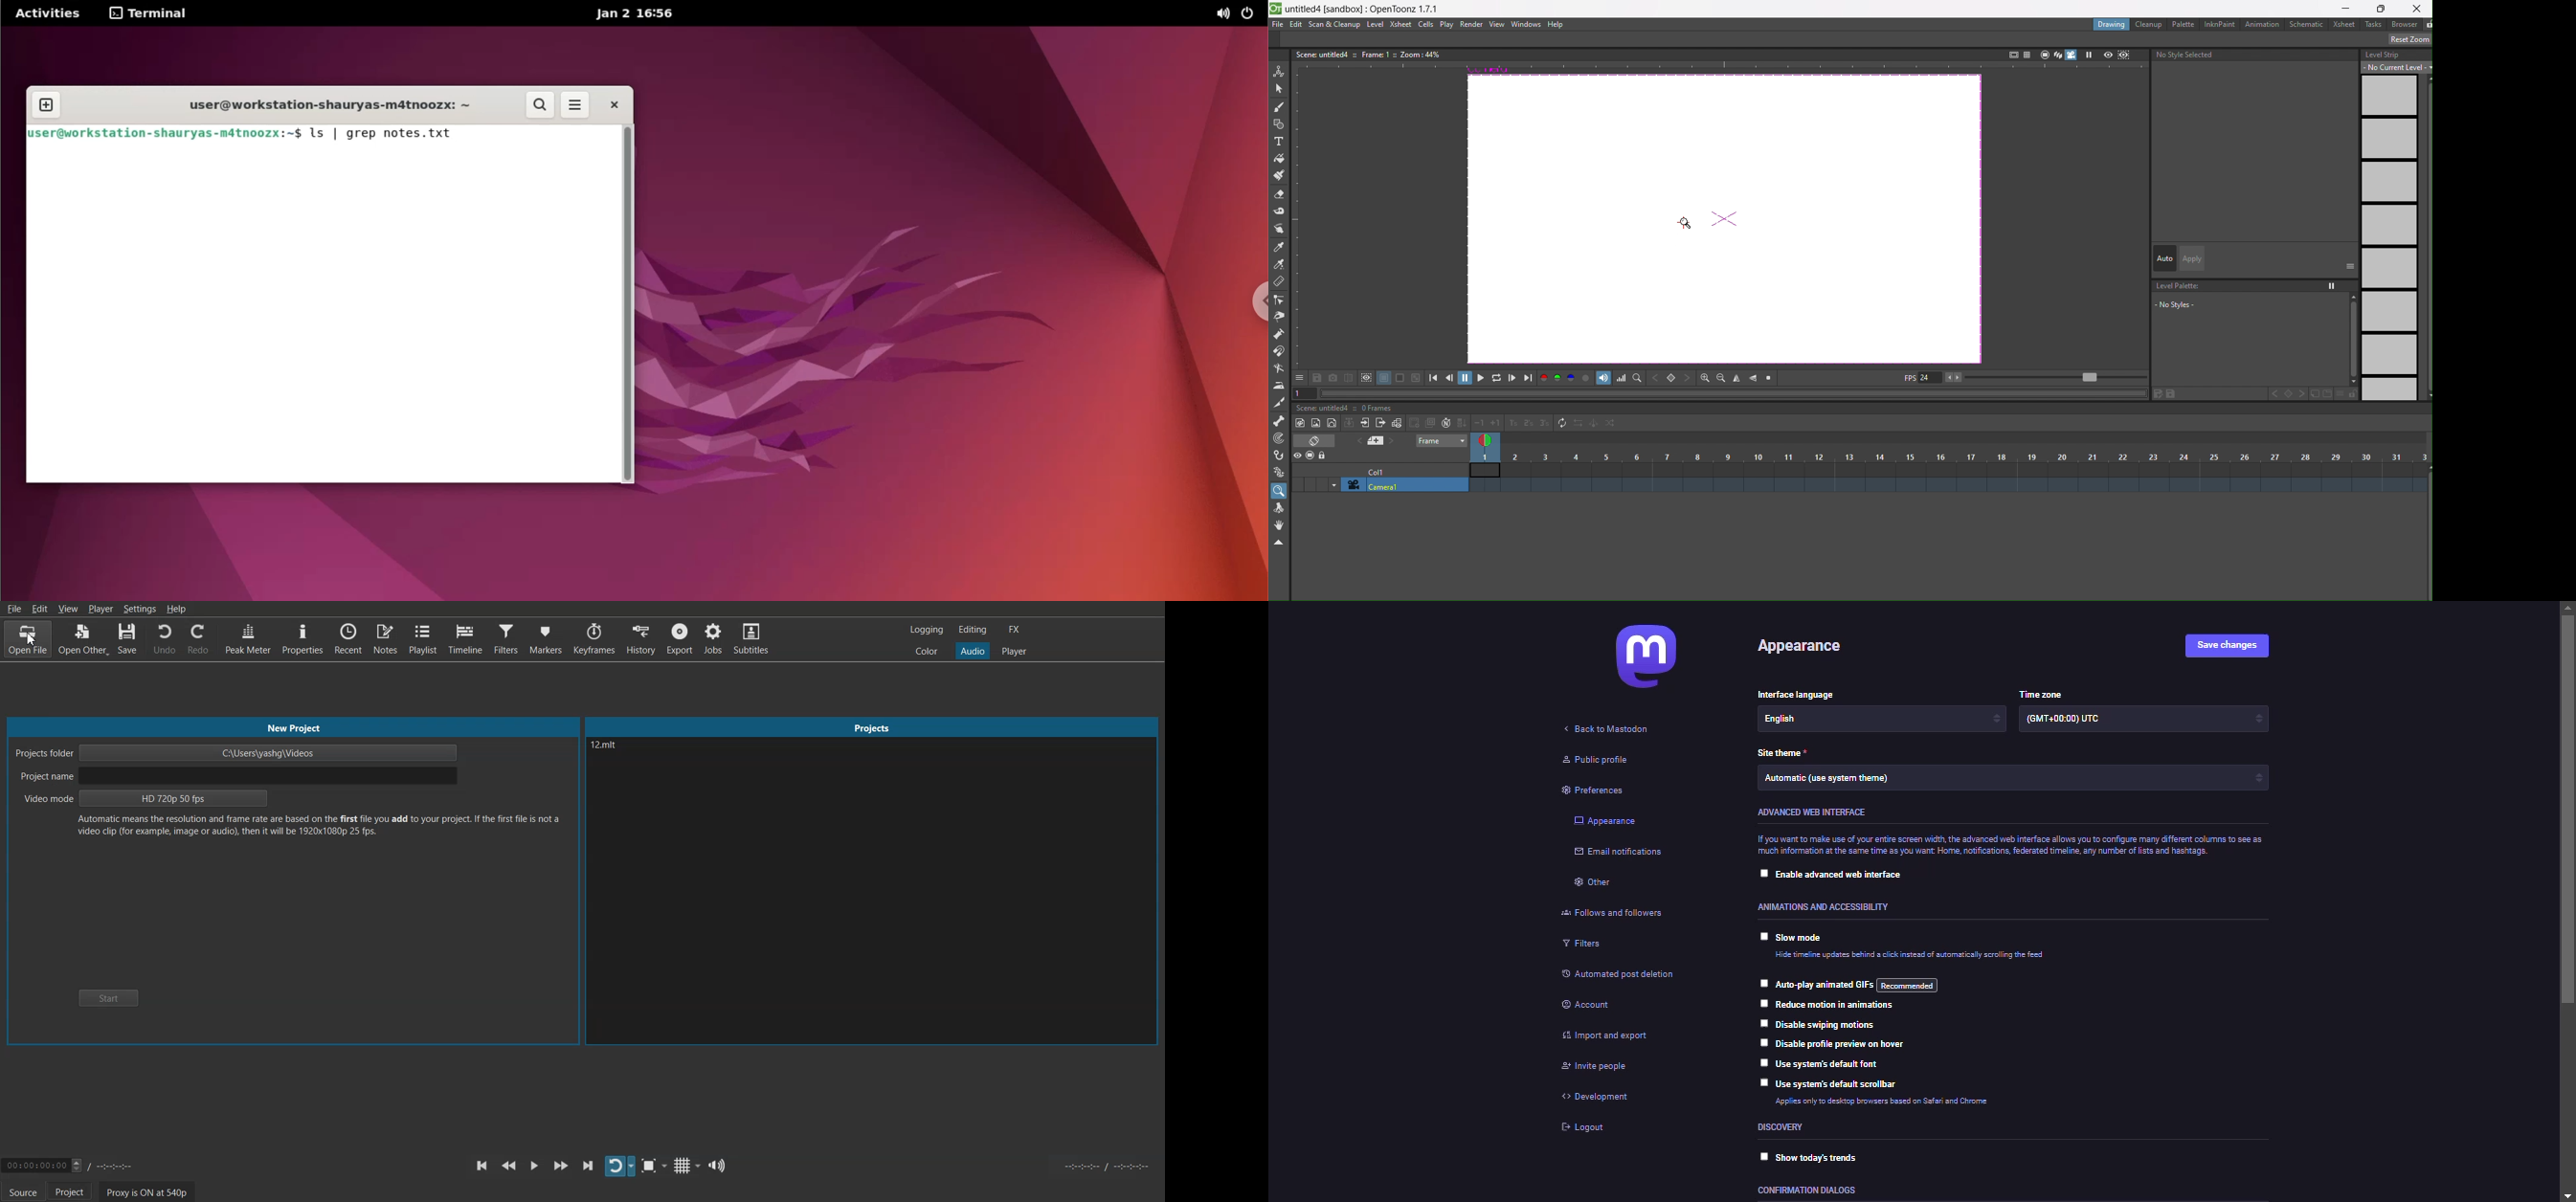 The width and height of the screenshot is (2576, 1204). Describe the element at coordinates (1596, 882) in the screenshot. I see `other` at that location.